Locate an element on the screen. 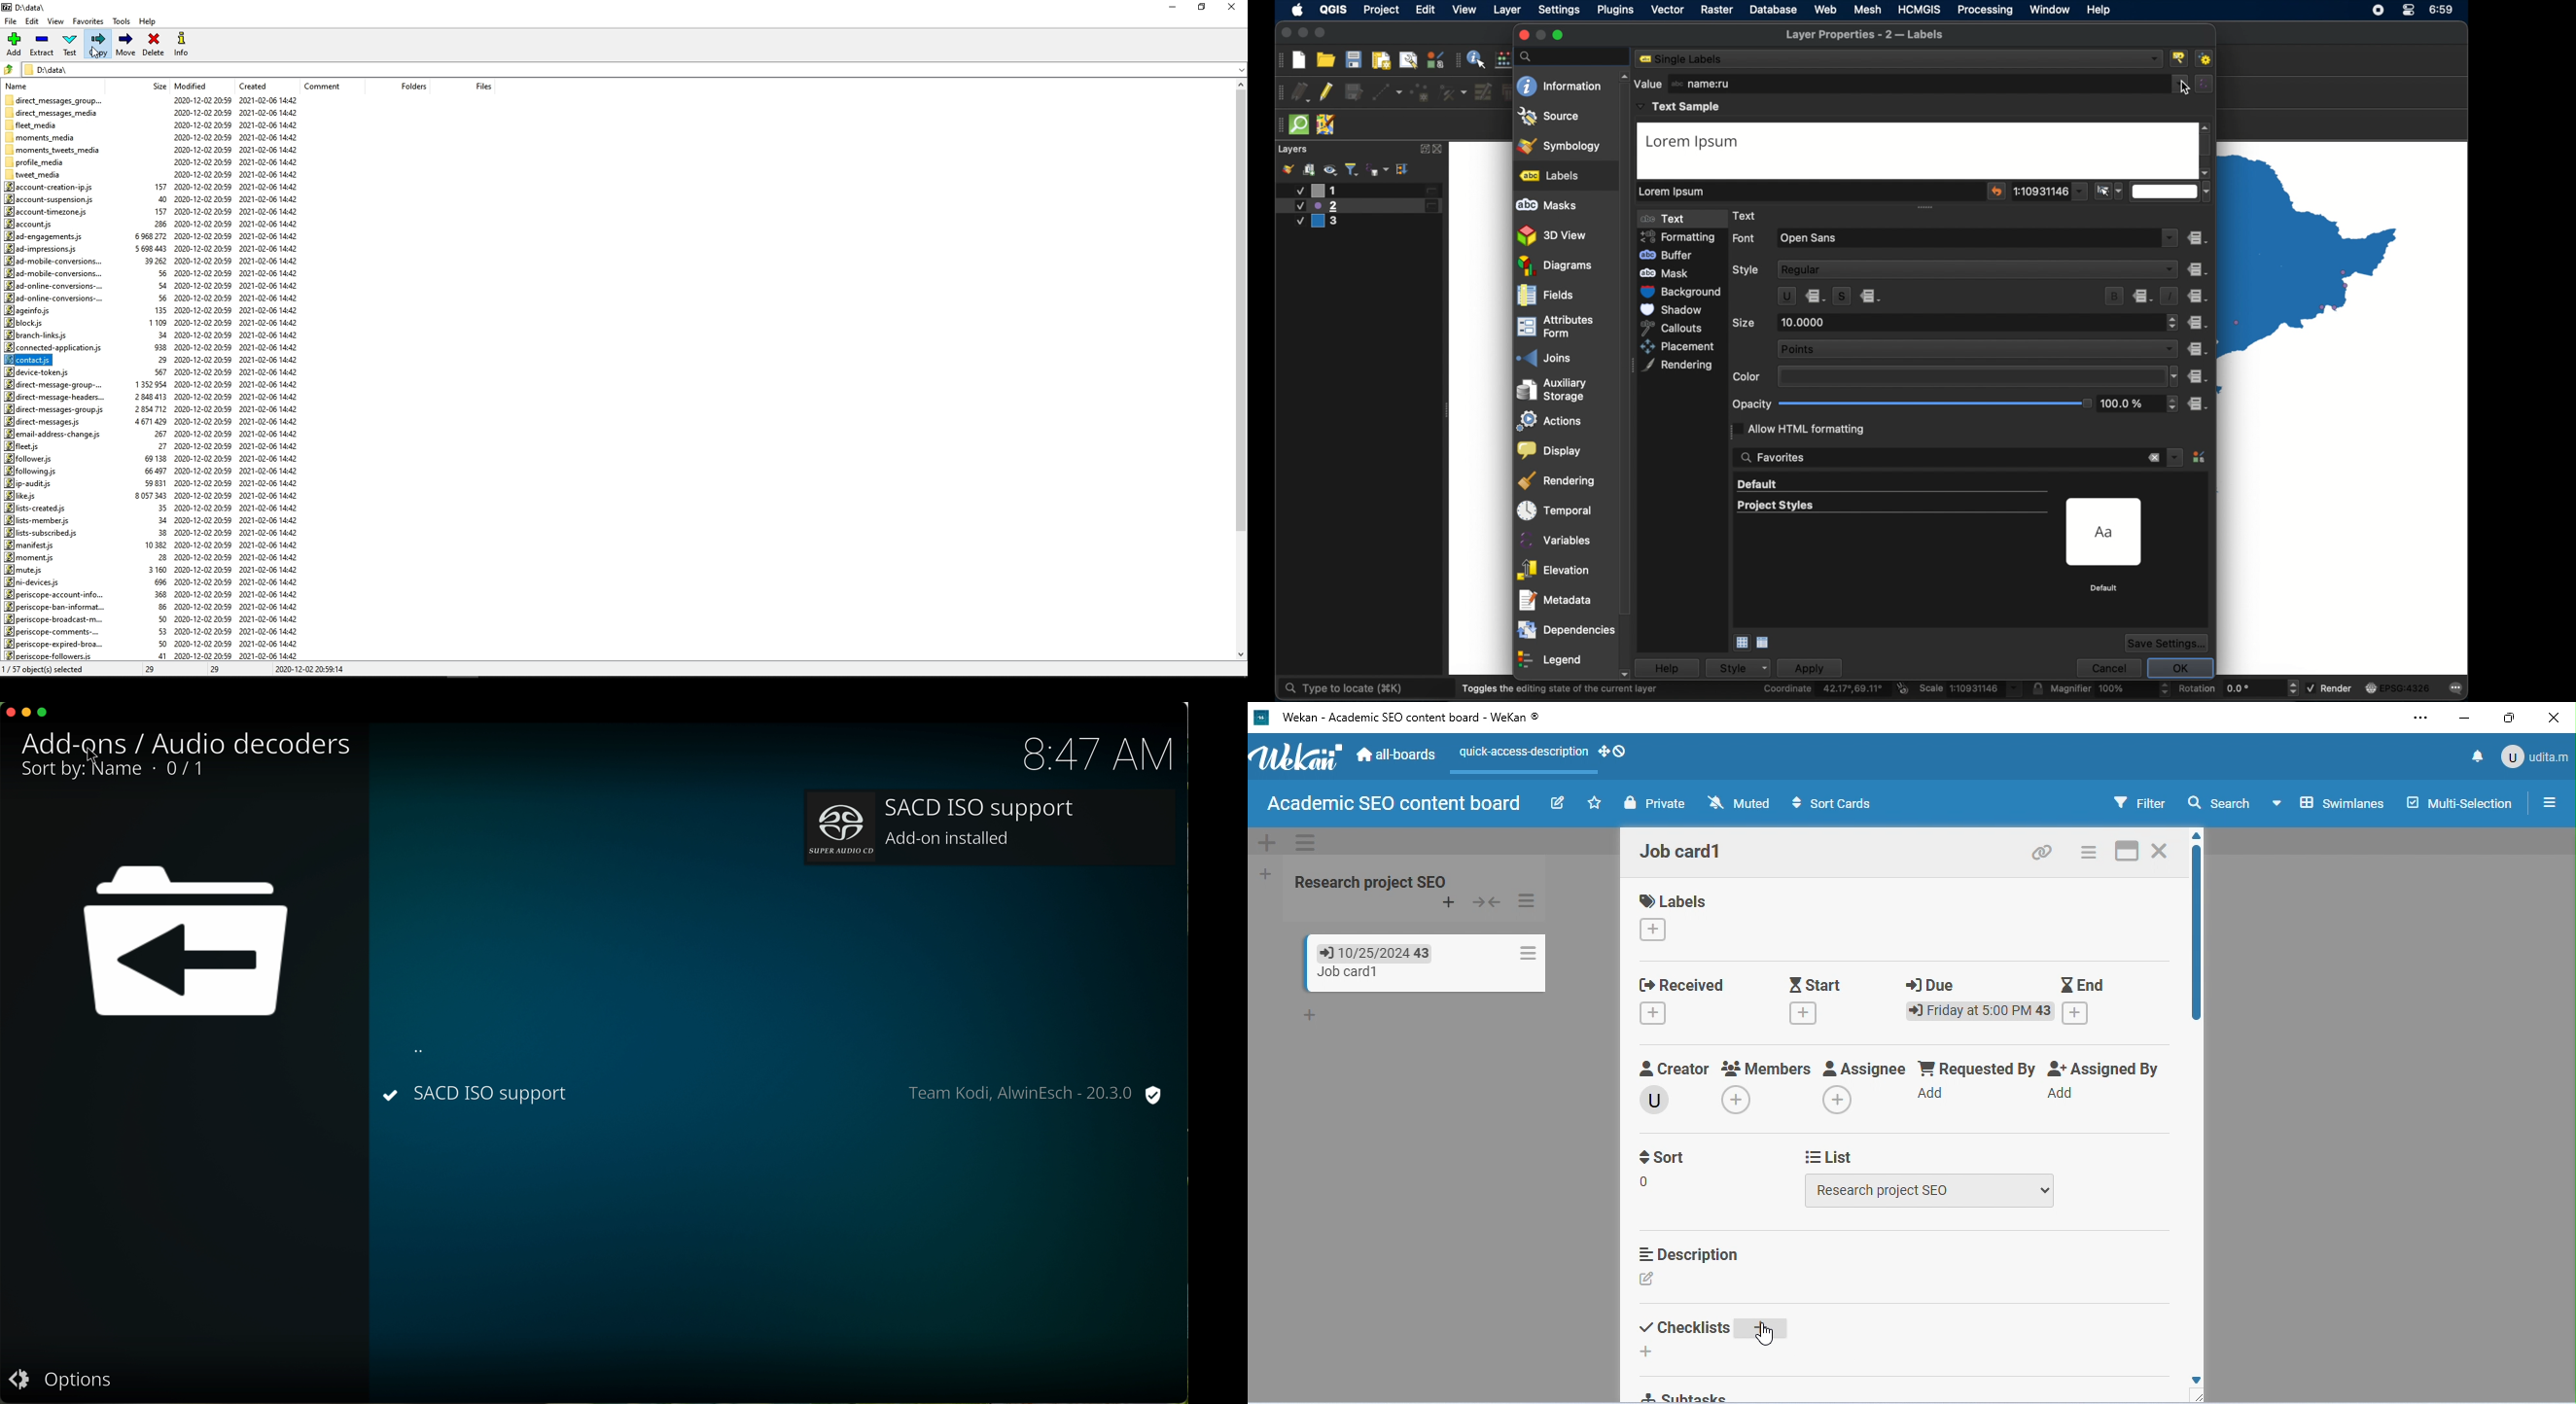 Image resolution: width=2576 pixels, height=1428 pixels. block.js is located at coordinates (24, 323).